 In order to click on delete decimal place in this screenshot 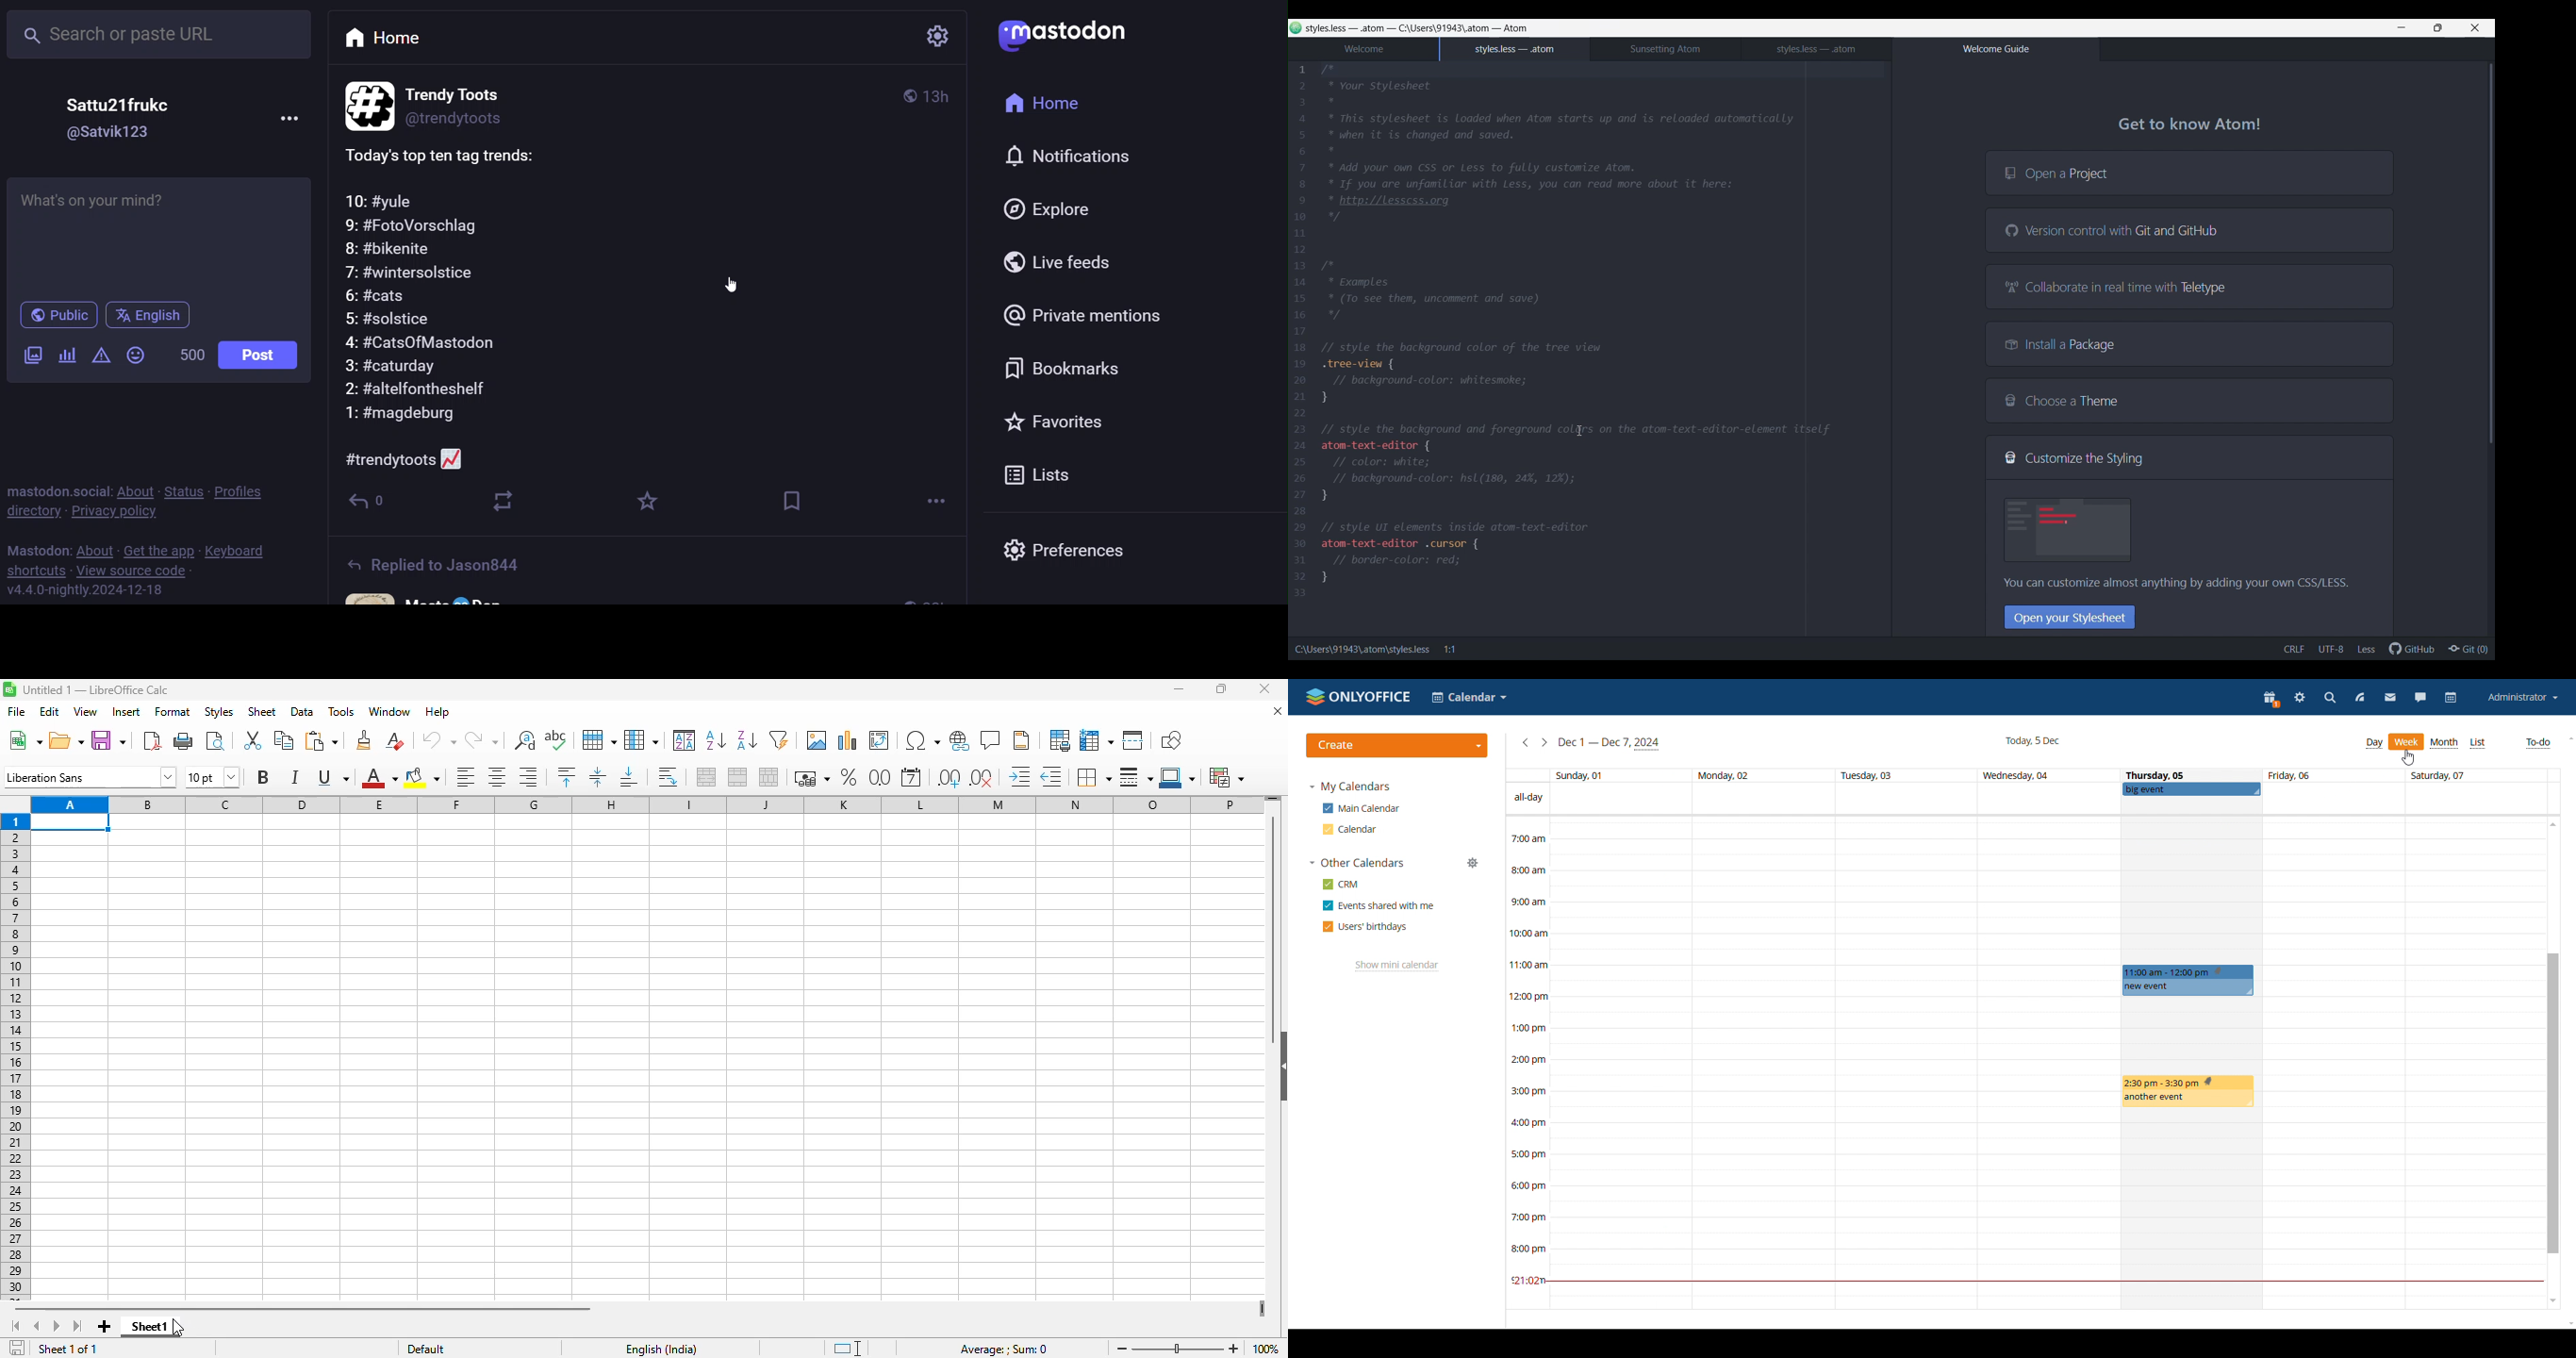, I will do `click(983, 778)`.